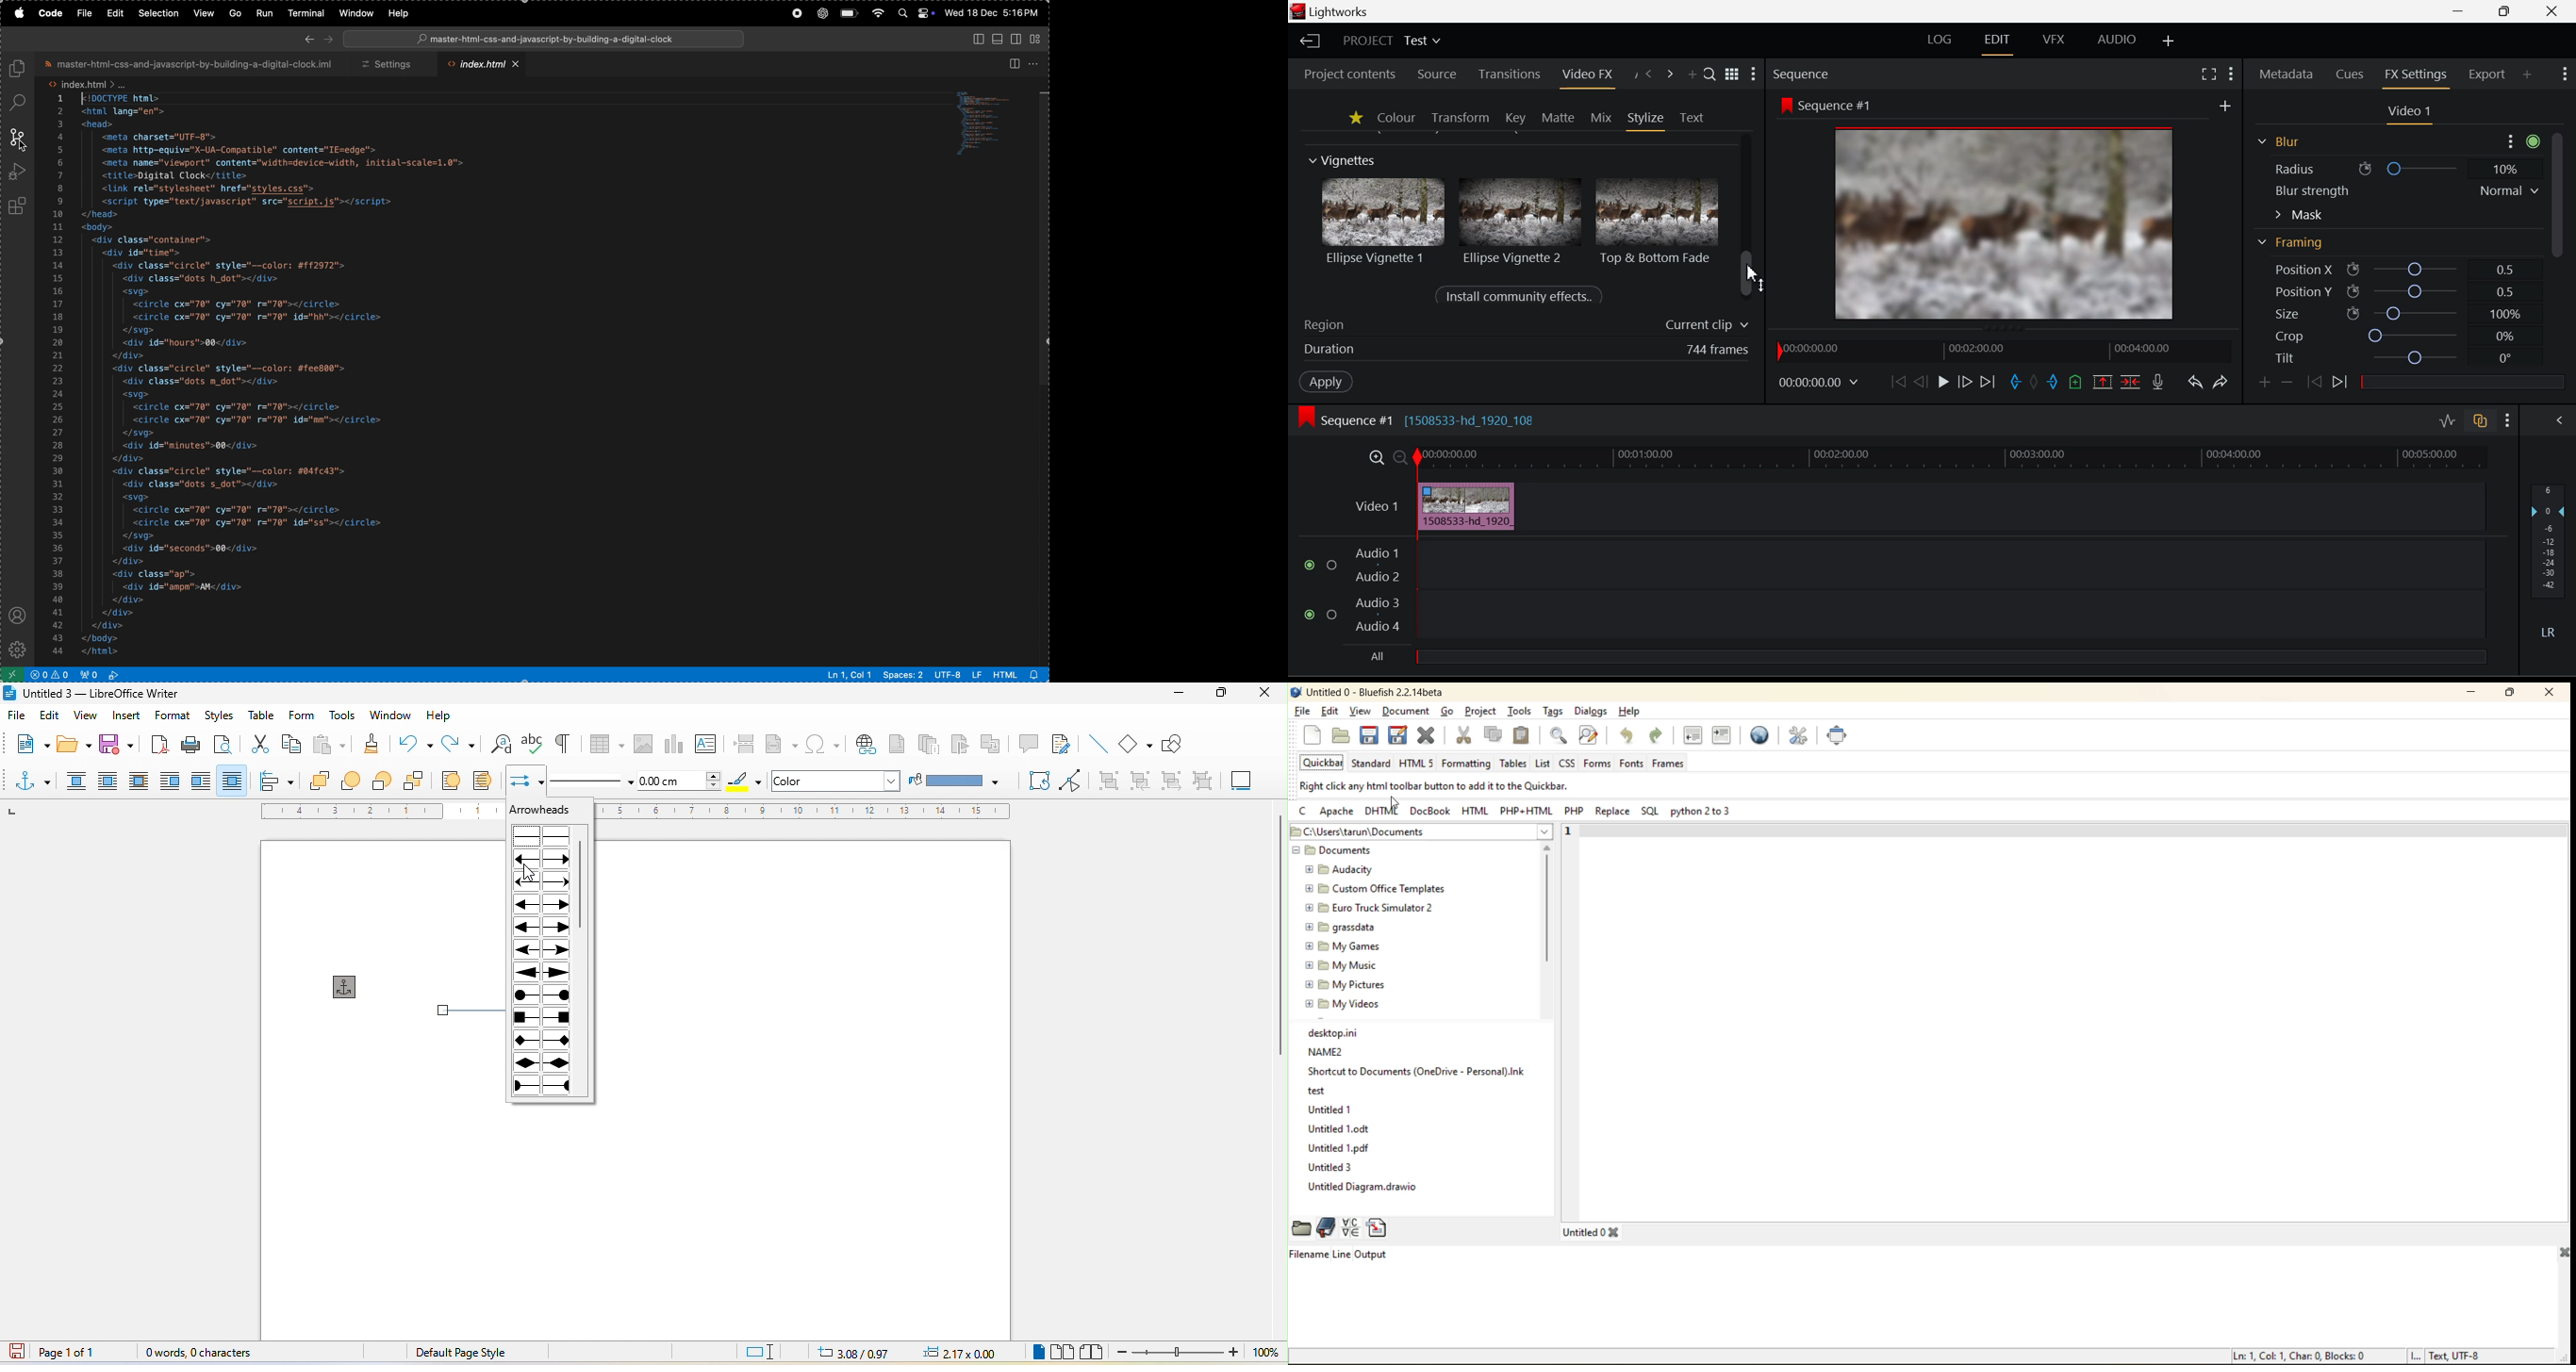 The image size is (2576, 1372). What do you see at coordinates (1099, 745) in the screenshot?
I see `insert line` at bounding box center [1099, 745].